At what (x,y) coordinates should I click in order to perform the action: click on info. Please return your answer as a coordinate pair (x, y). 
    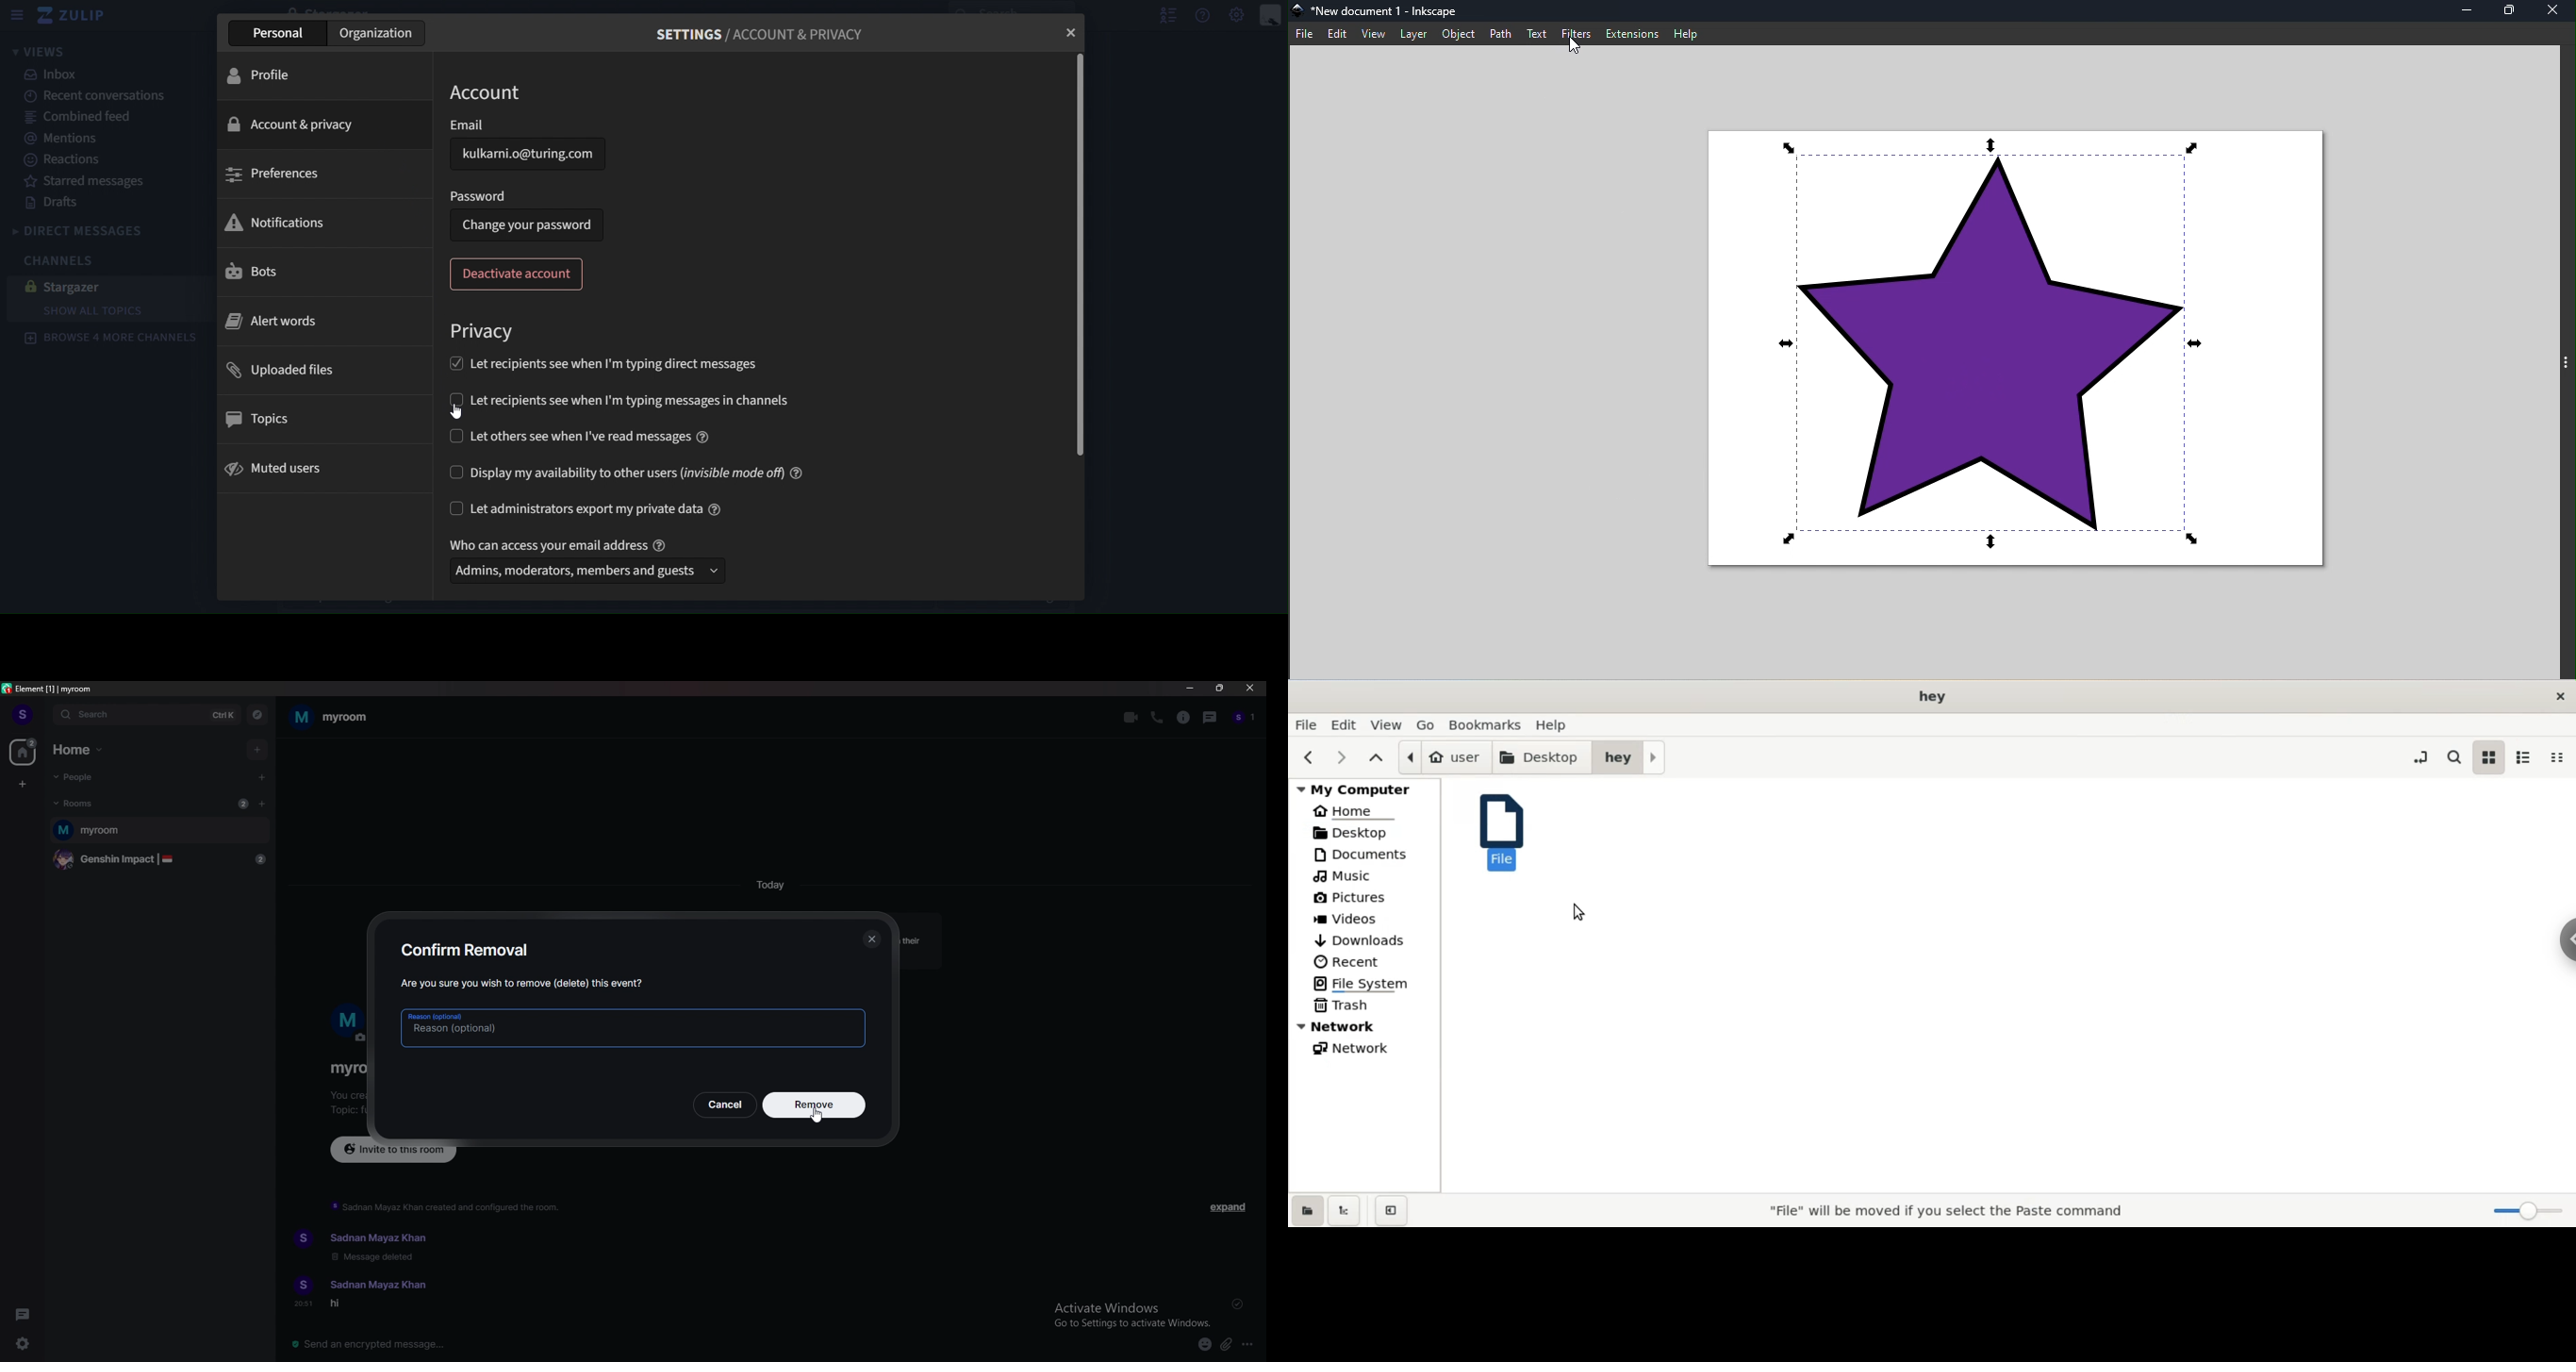
    Looking at the image, I should click on (1184, 718).